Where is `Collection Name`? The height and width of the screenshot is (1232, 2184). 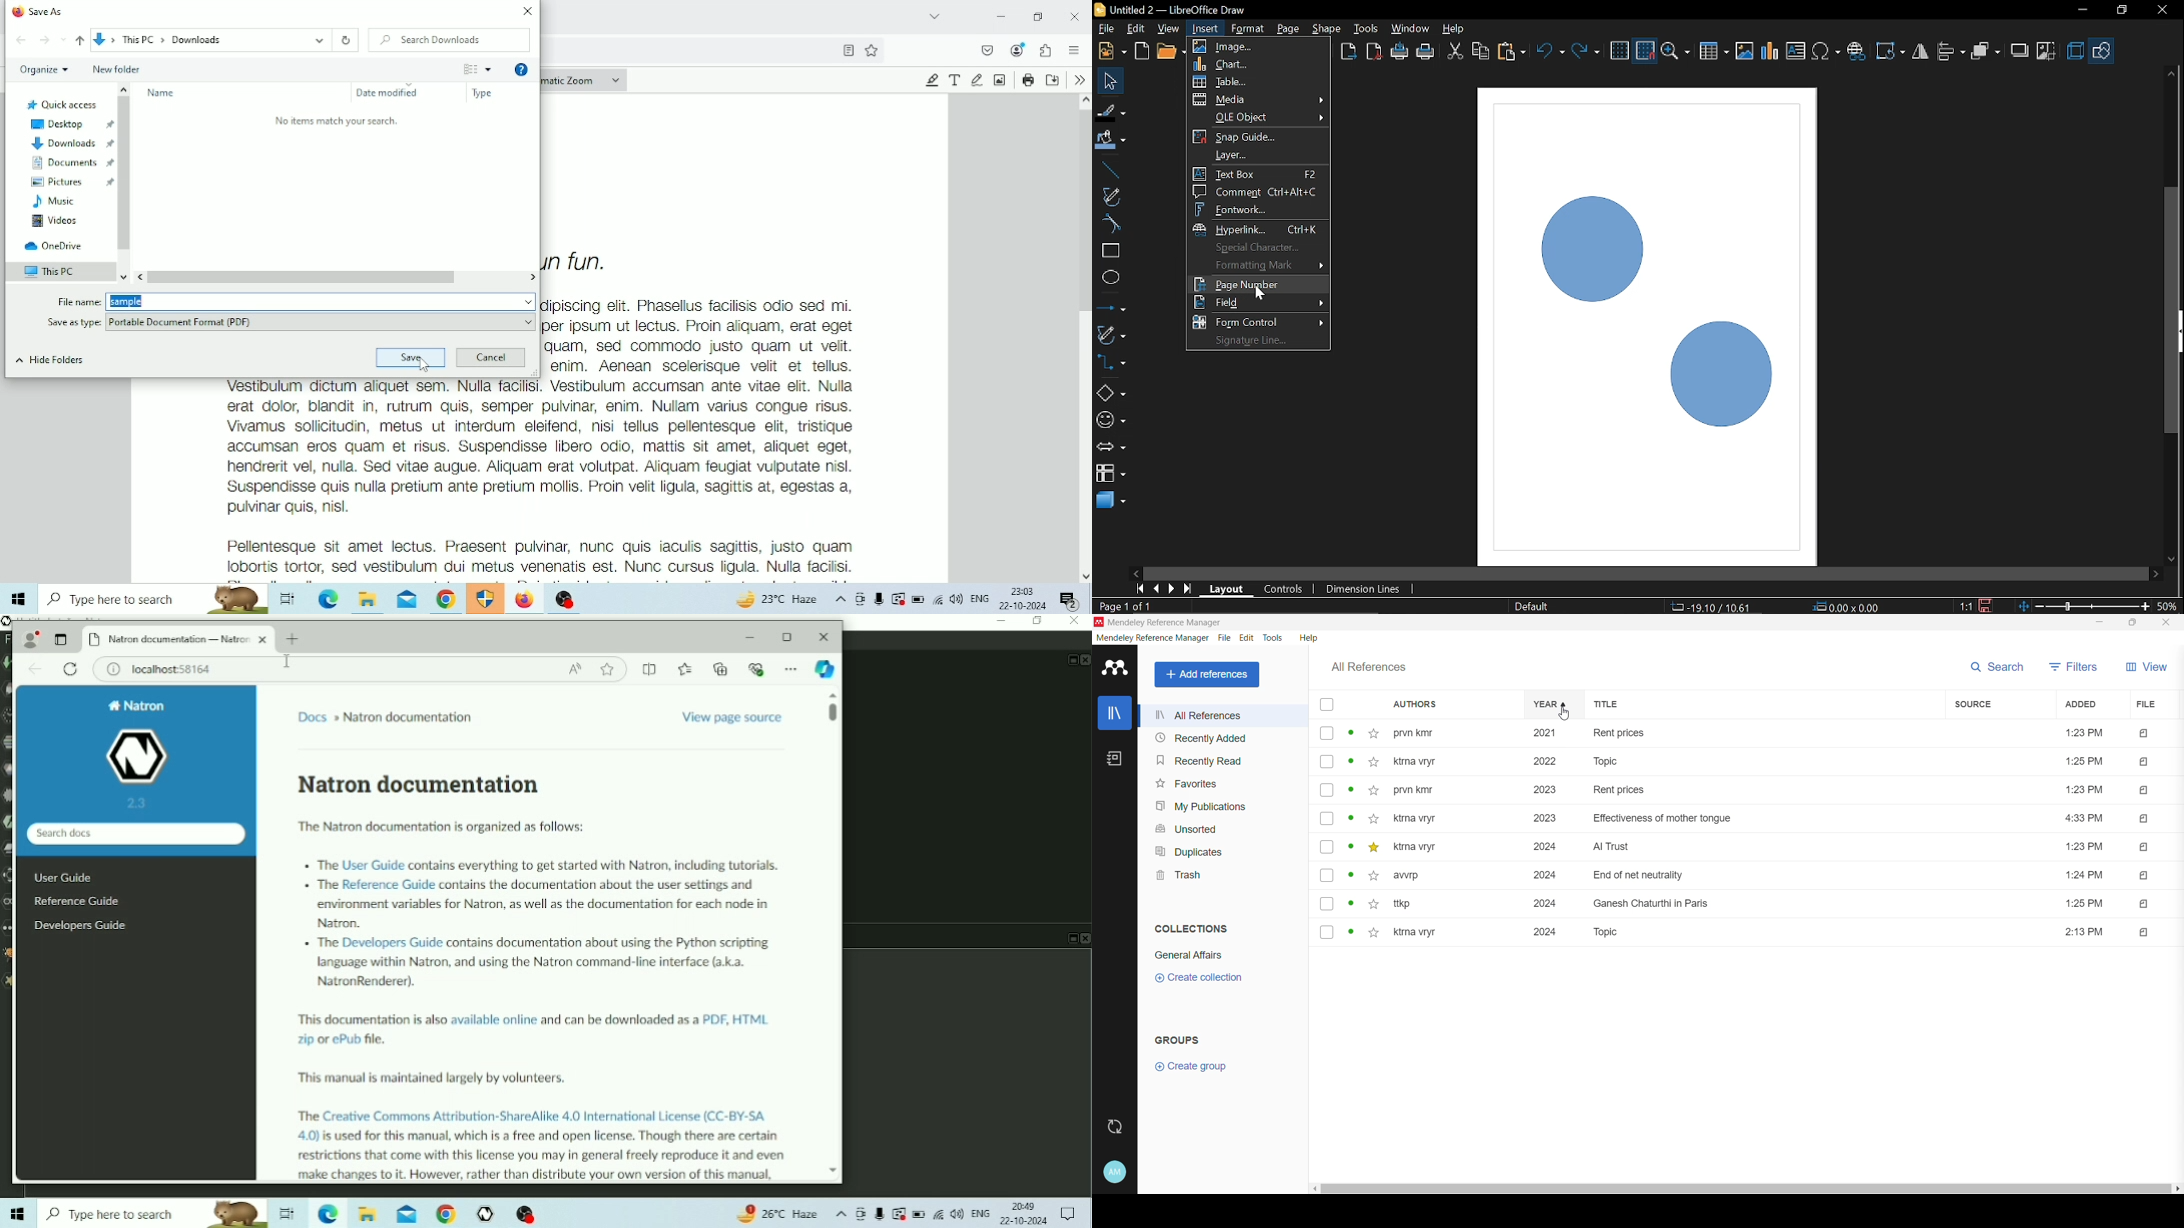 Collection Name is located at coordinates (1186, 956).